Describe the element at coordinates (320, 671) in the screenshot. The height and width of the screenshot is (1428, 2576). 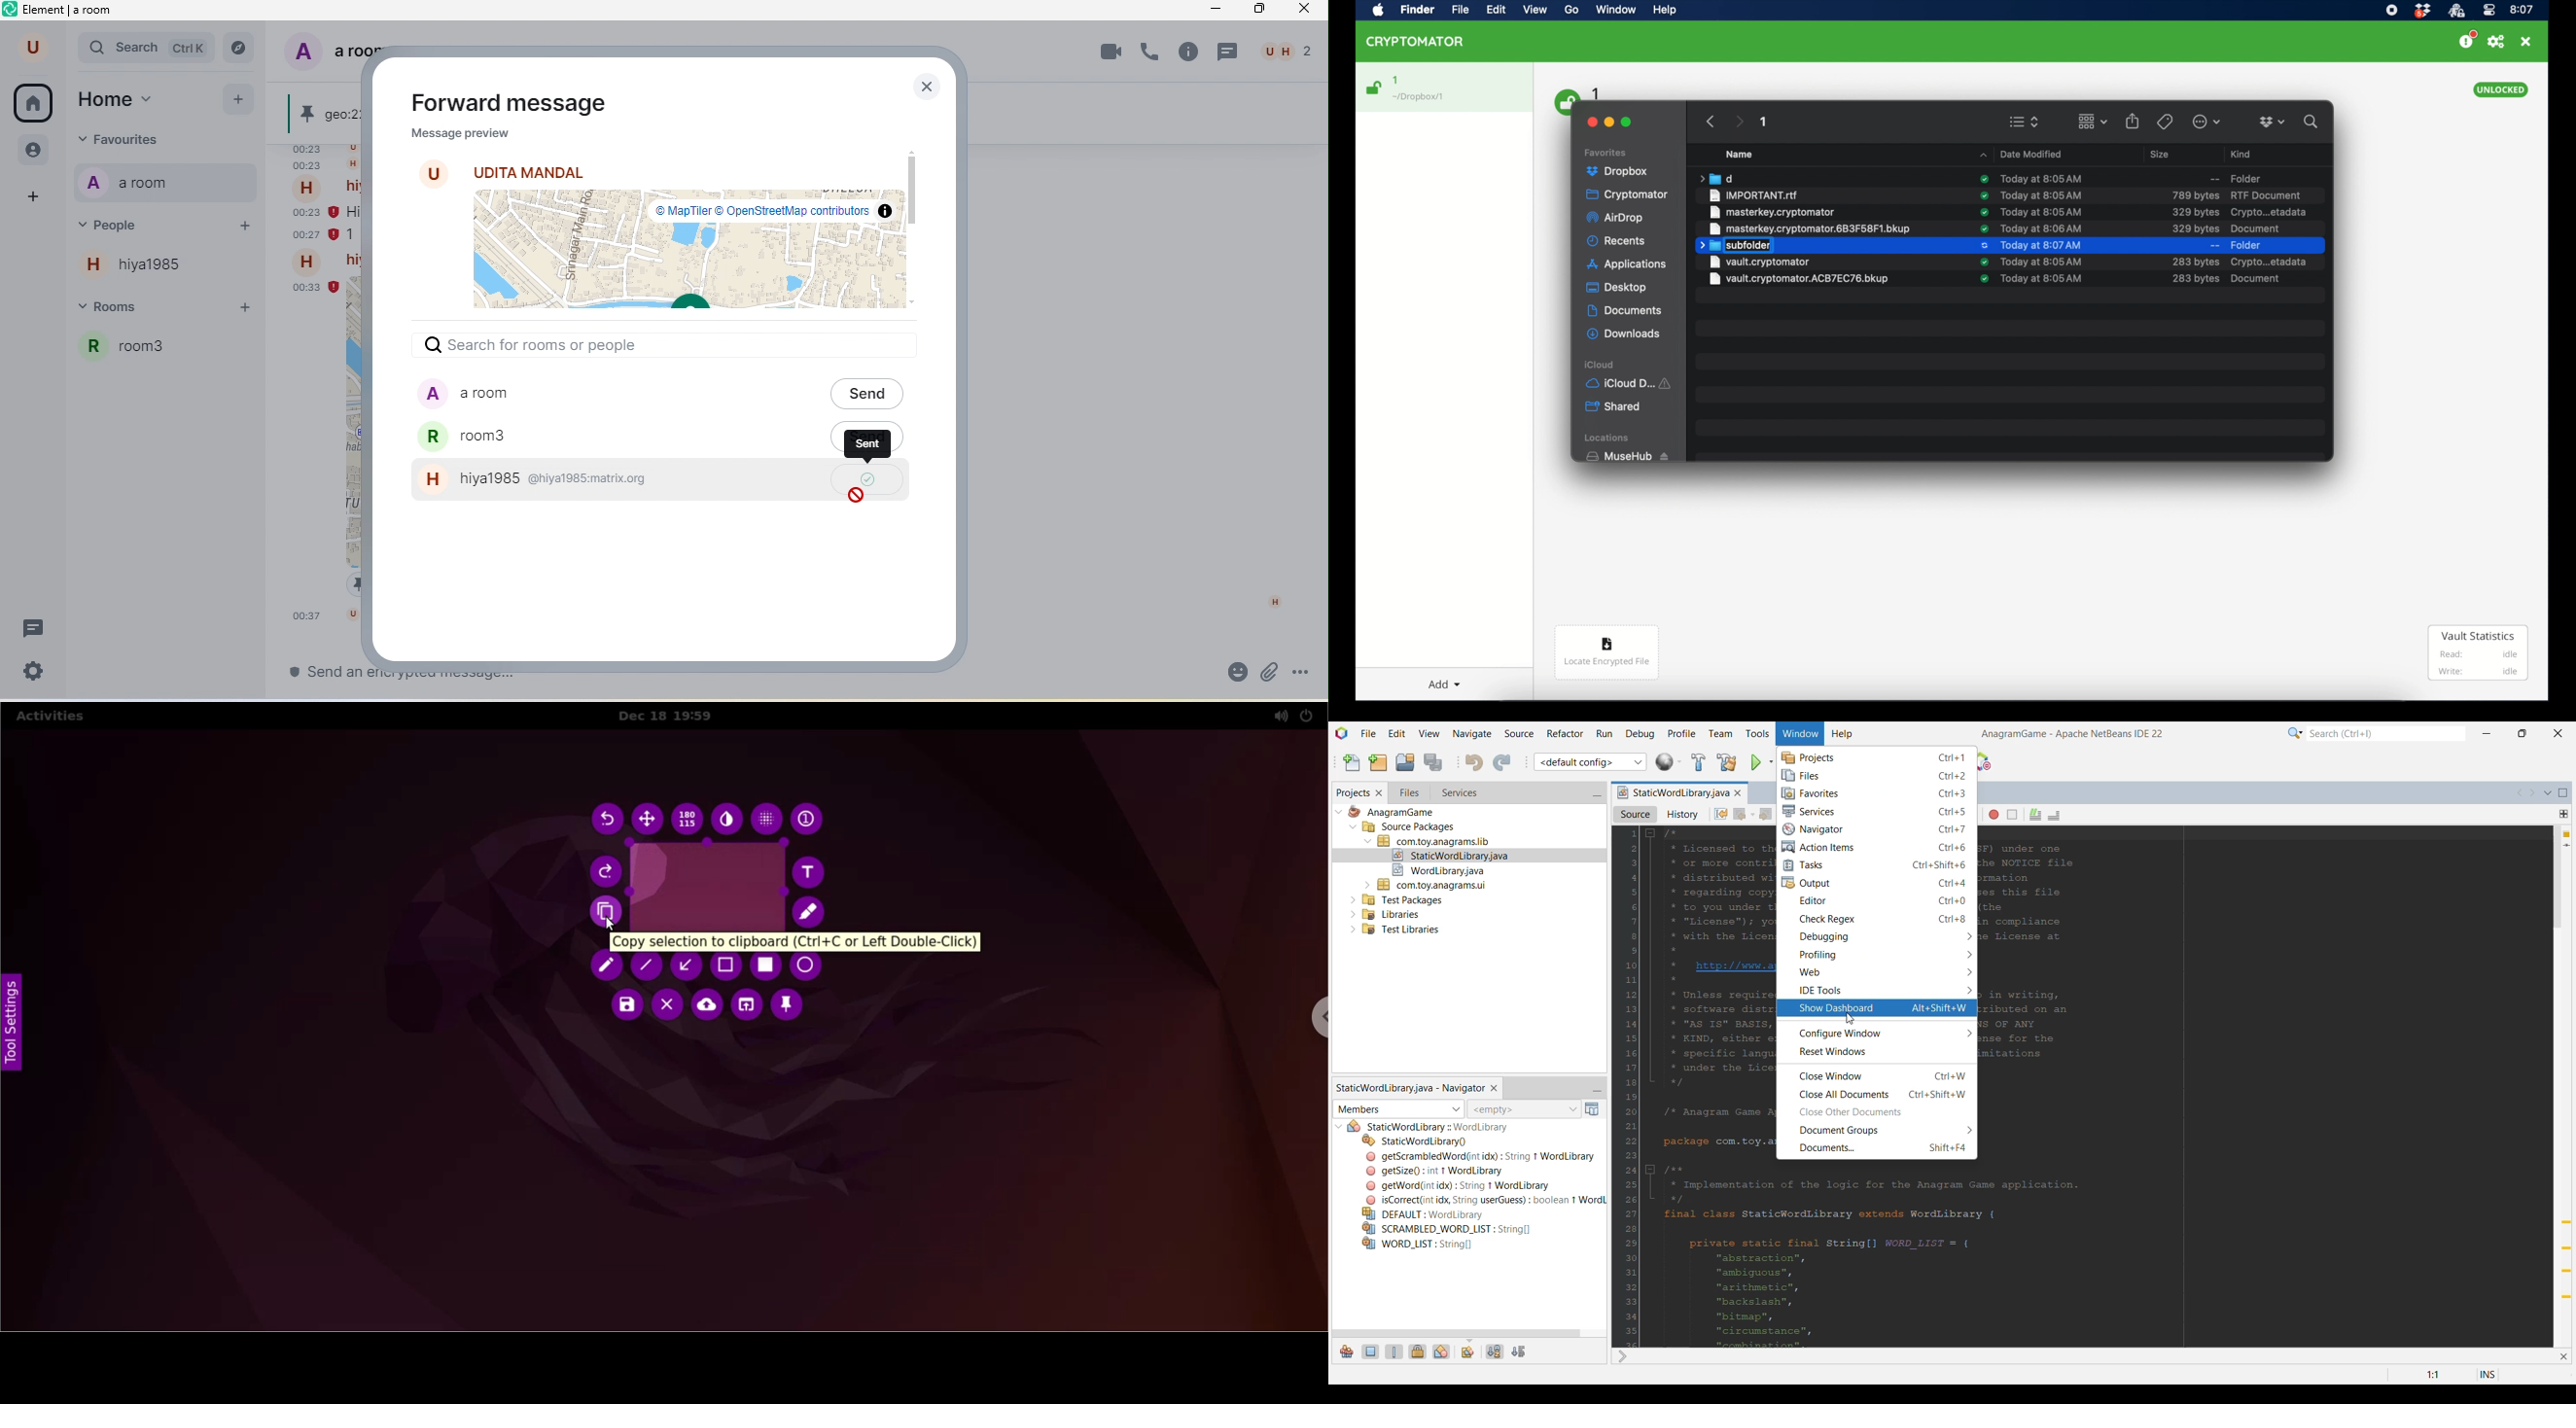
I see `` at that location.